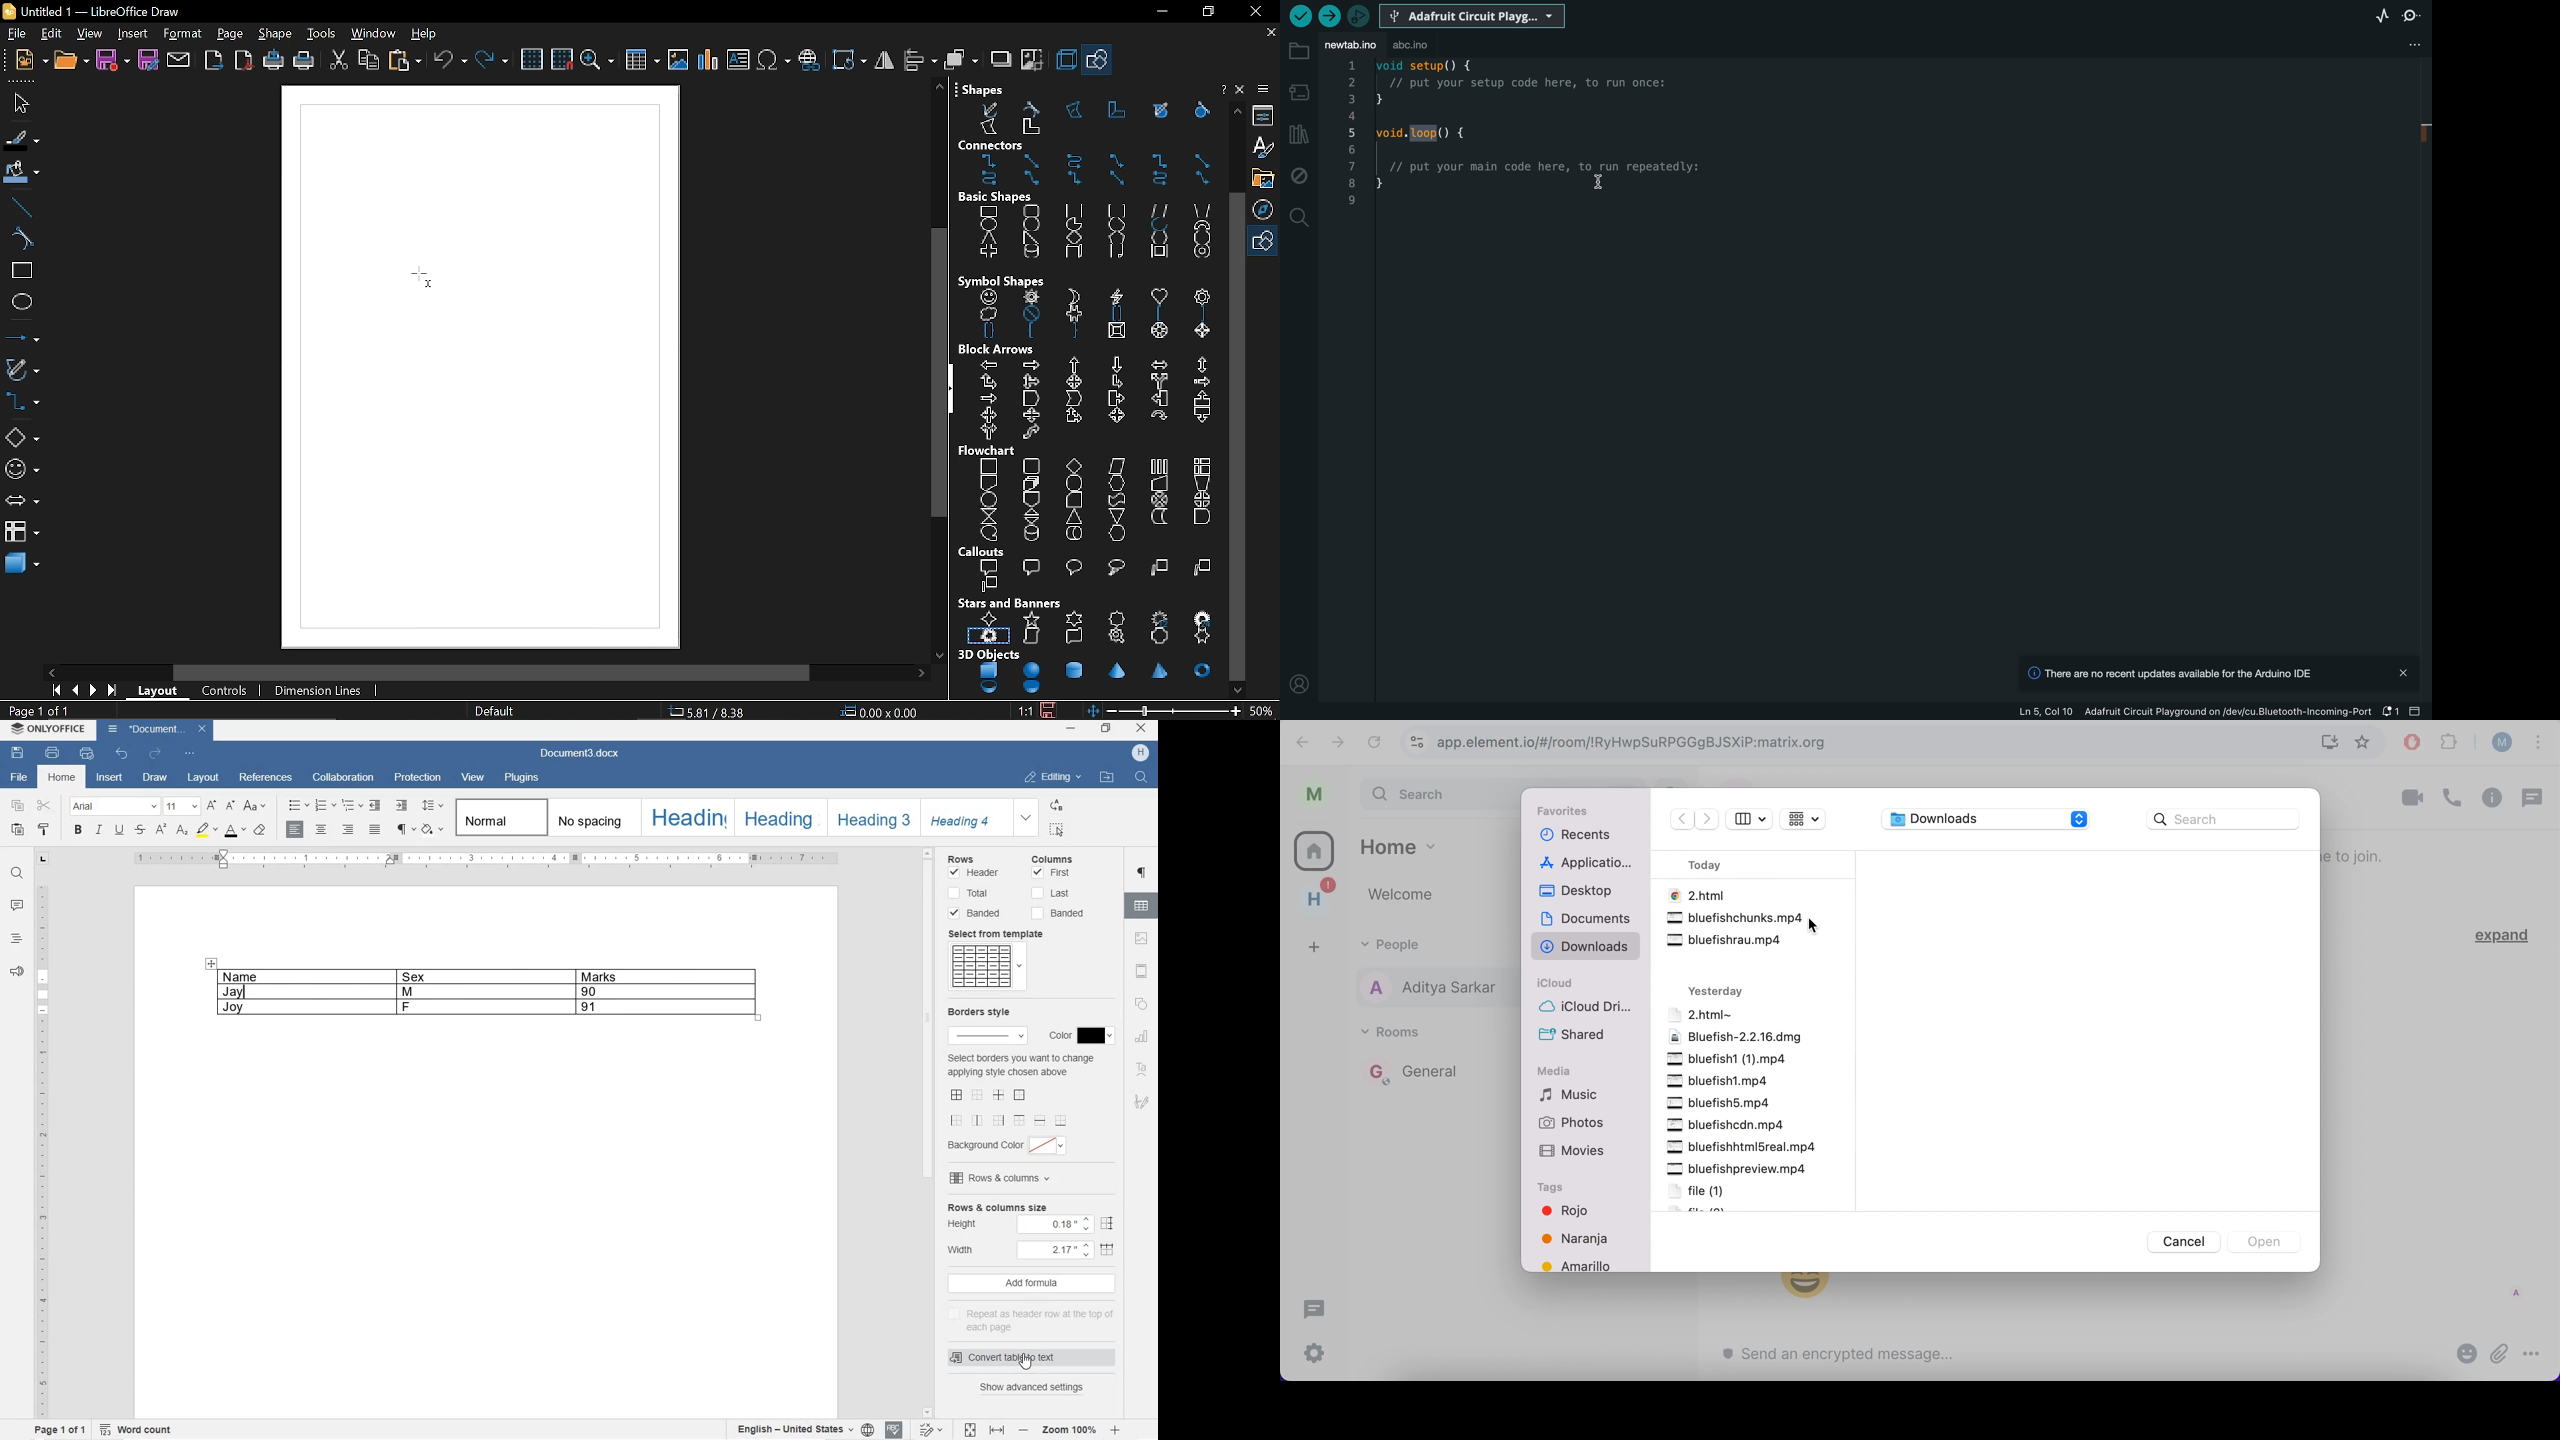 The image size is (2576, 1456). What do you see at coordinates (2504, 934) in the screenshot?
I see `expand` at bounding box center [2504, 934].